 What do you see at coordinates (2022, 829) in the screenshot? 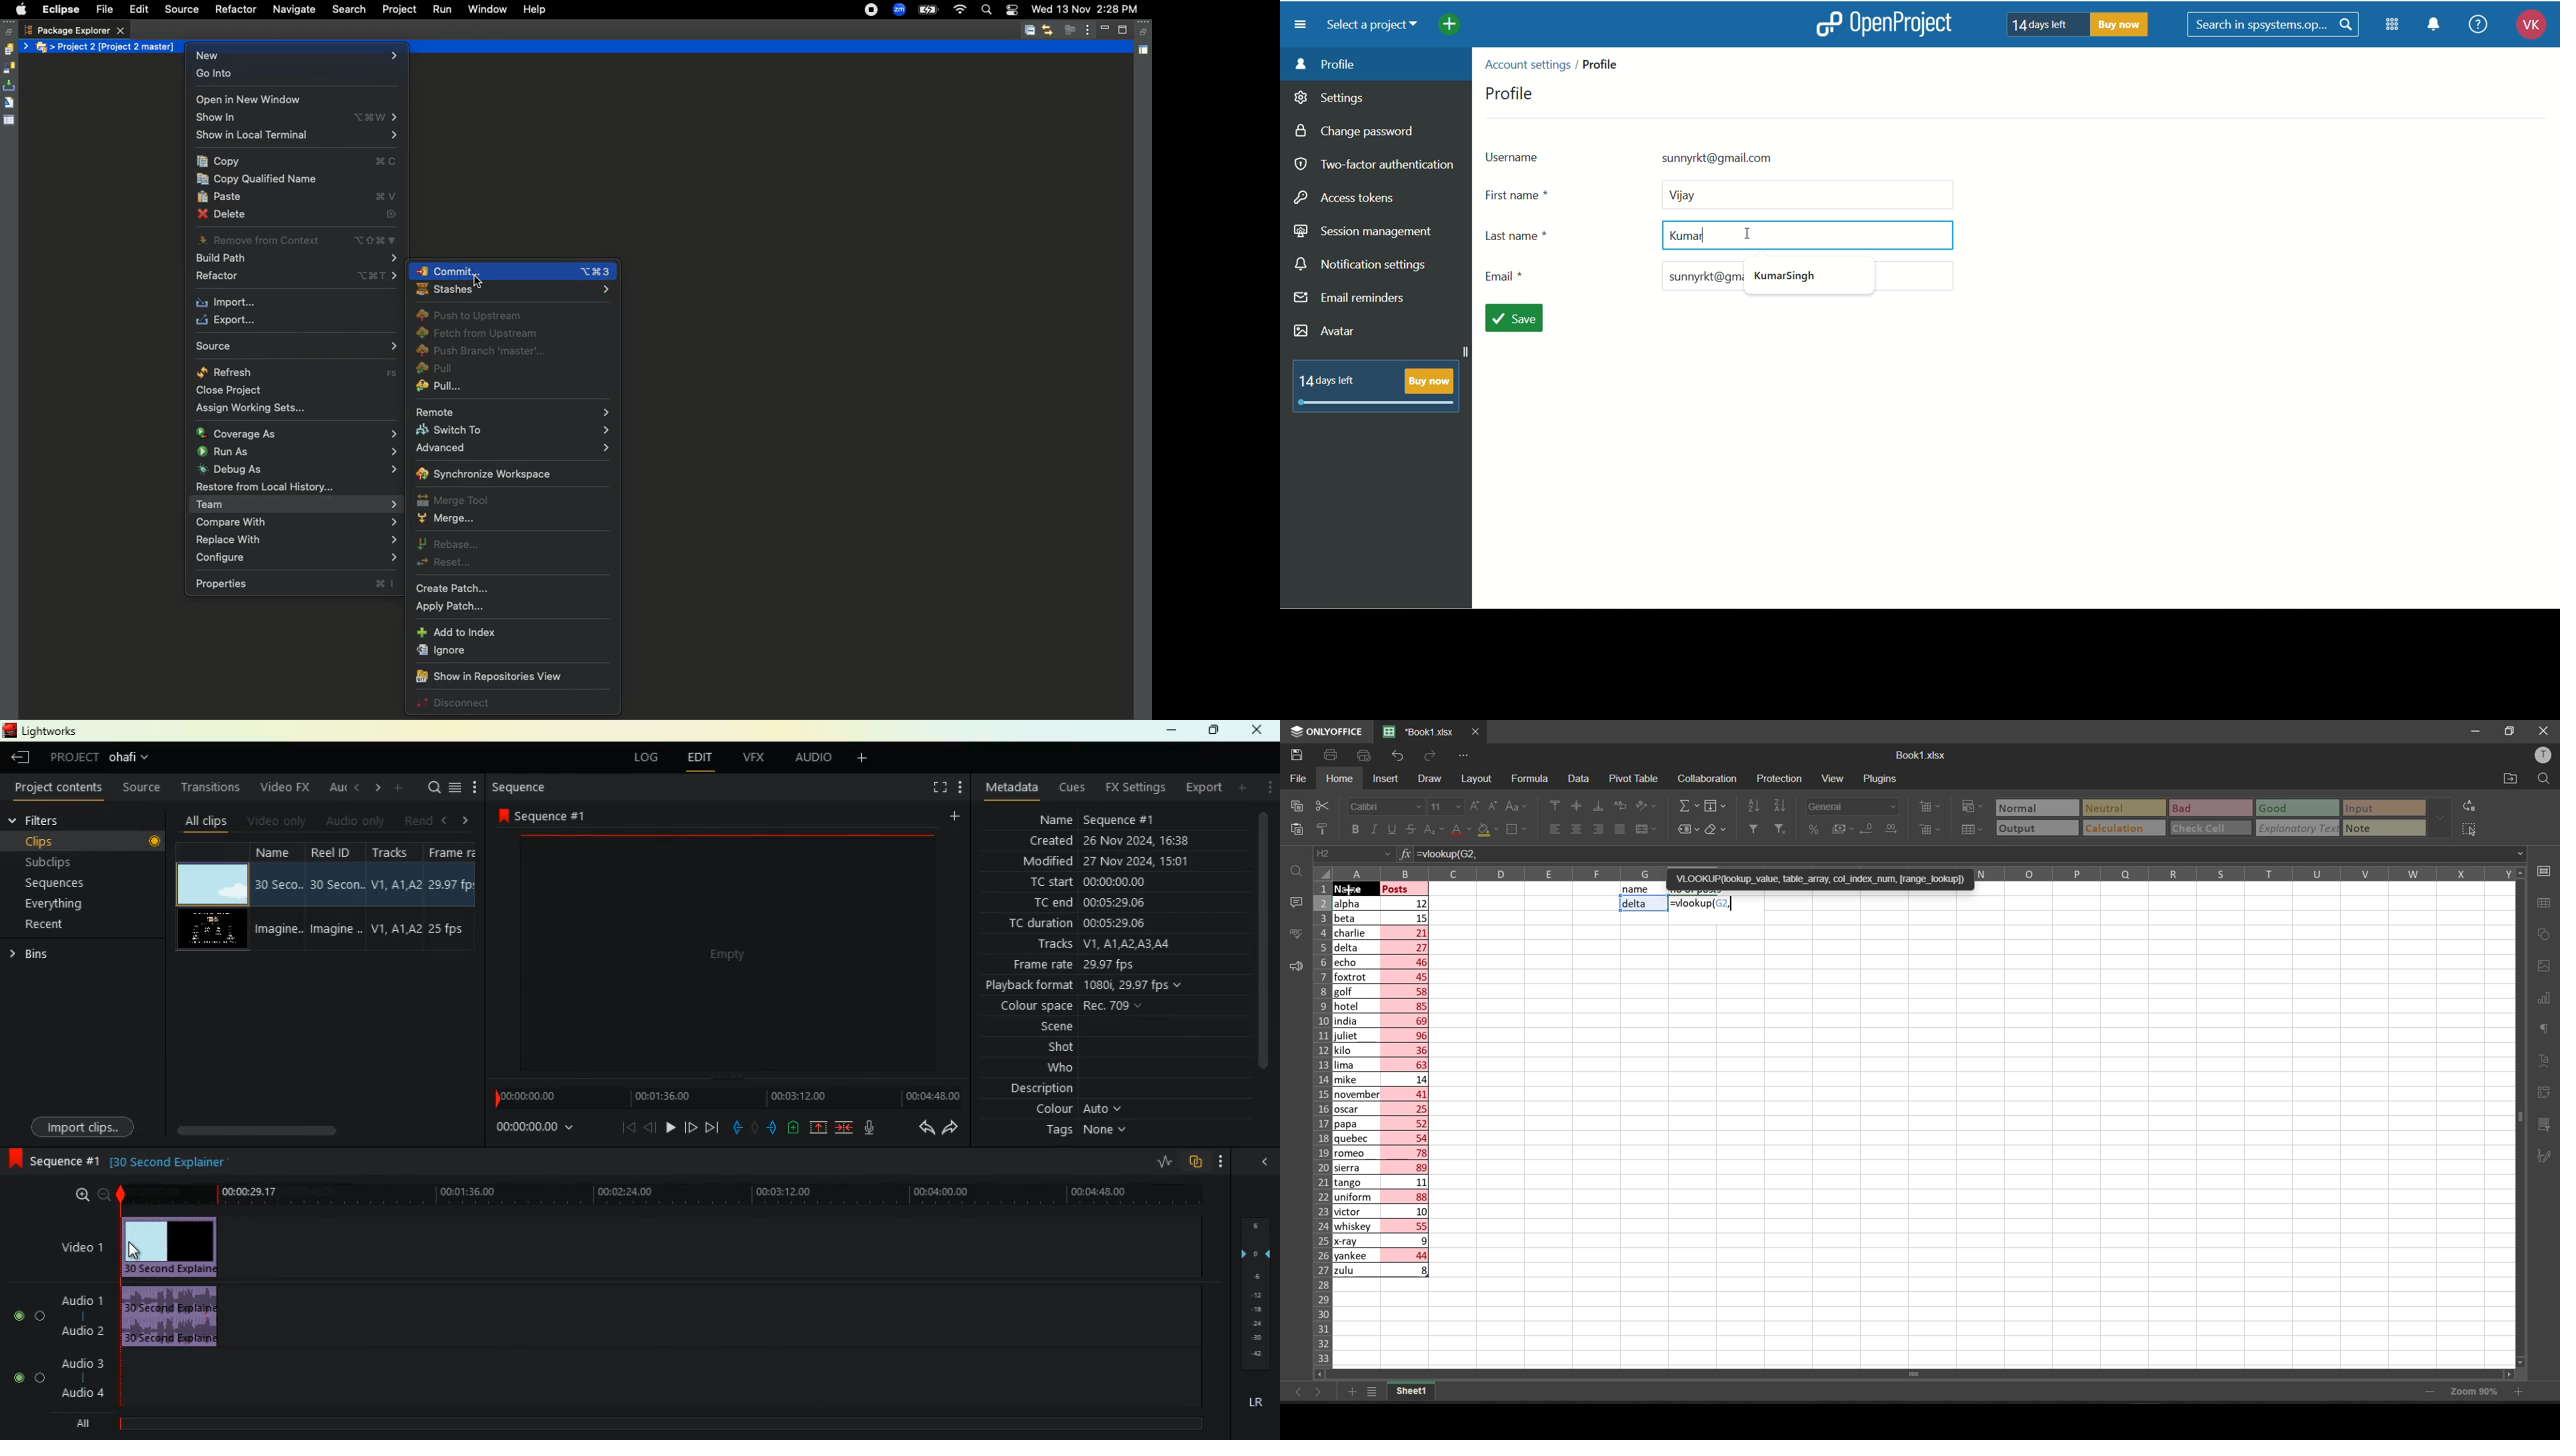
I see `output` at bounding box center [2022, 829].